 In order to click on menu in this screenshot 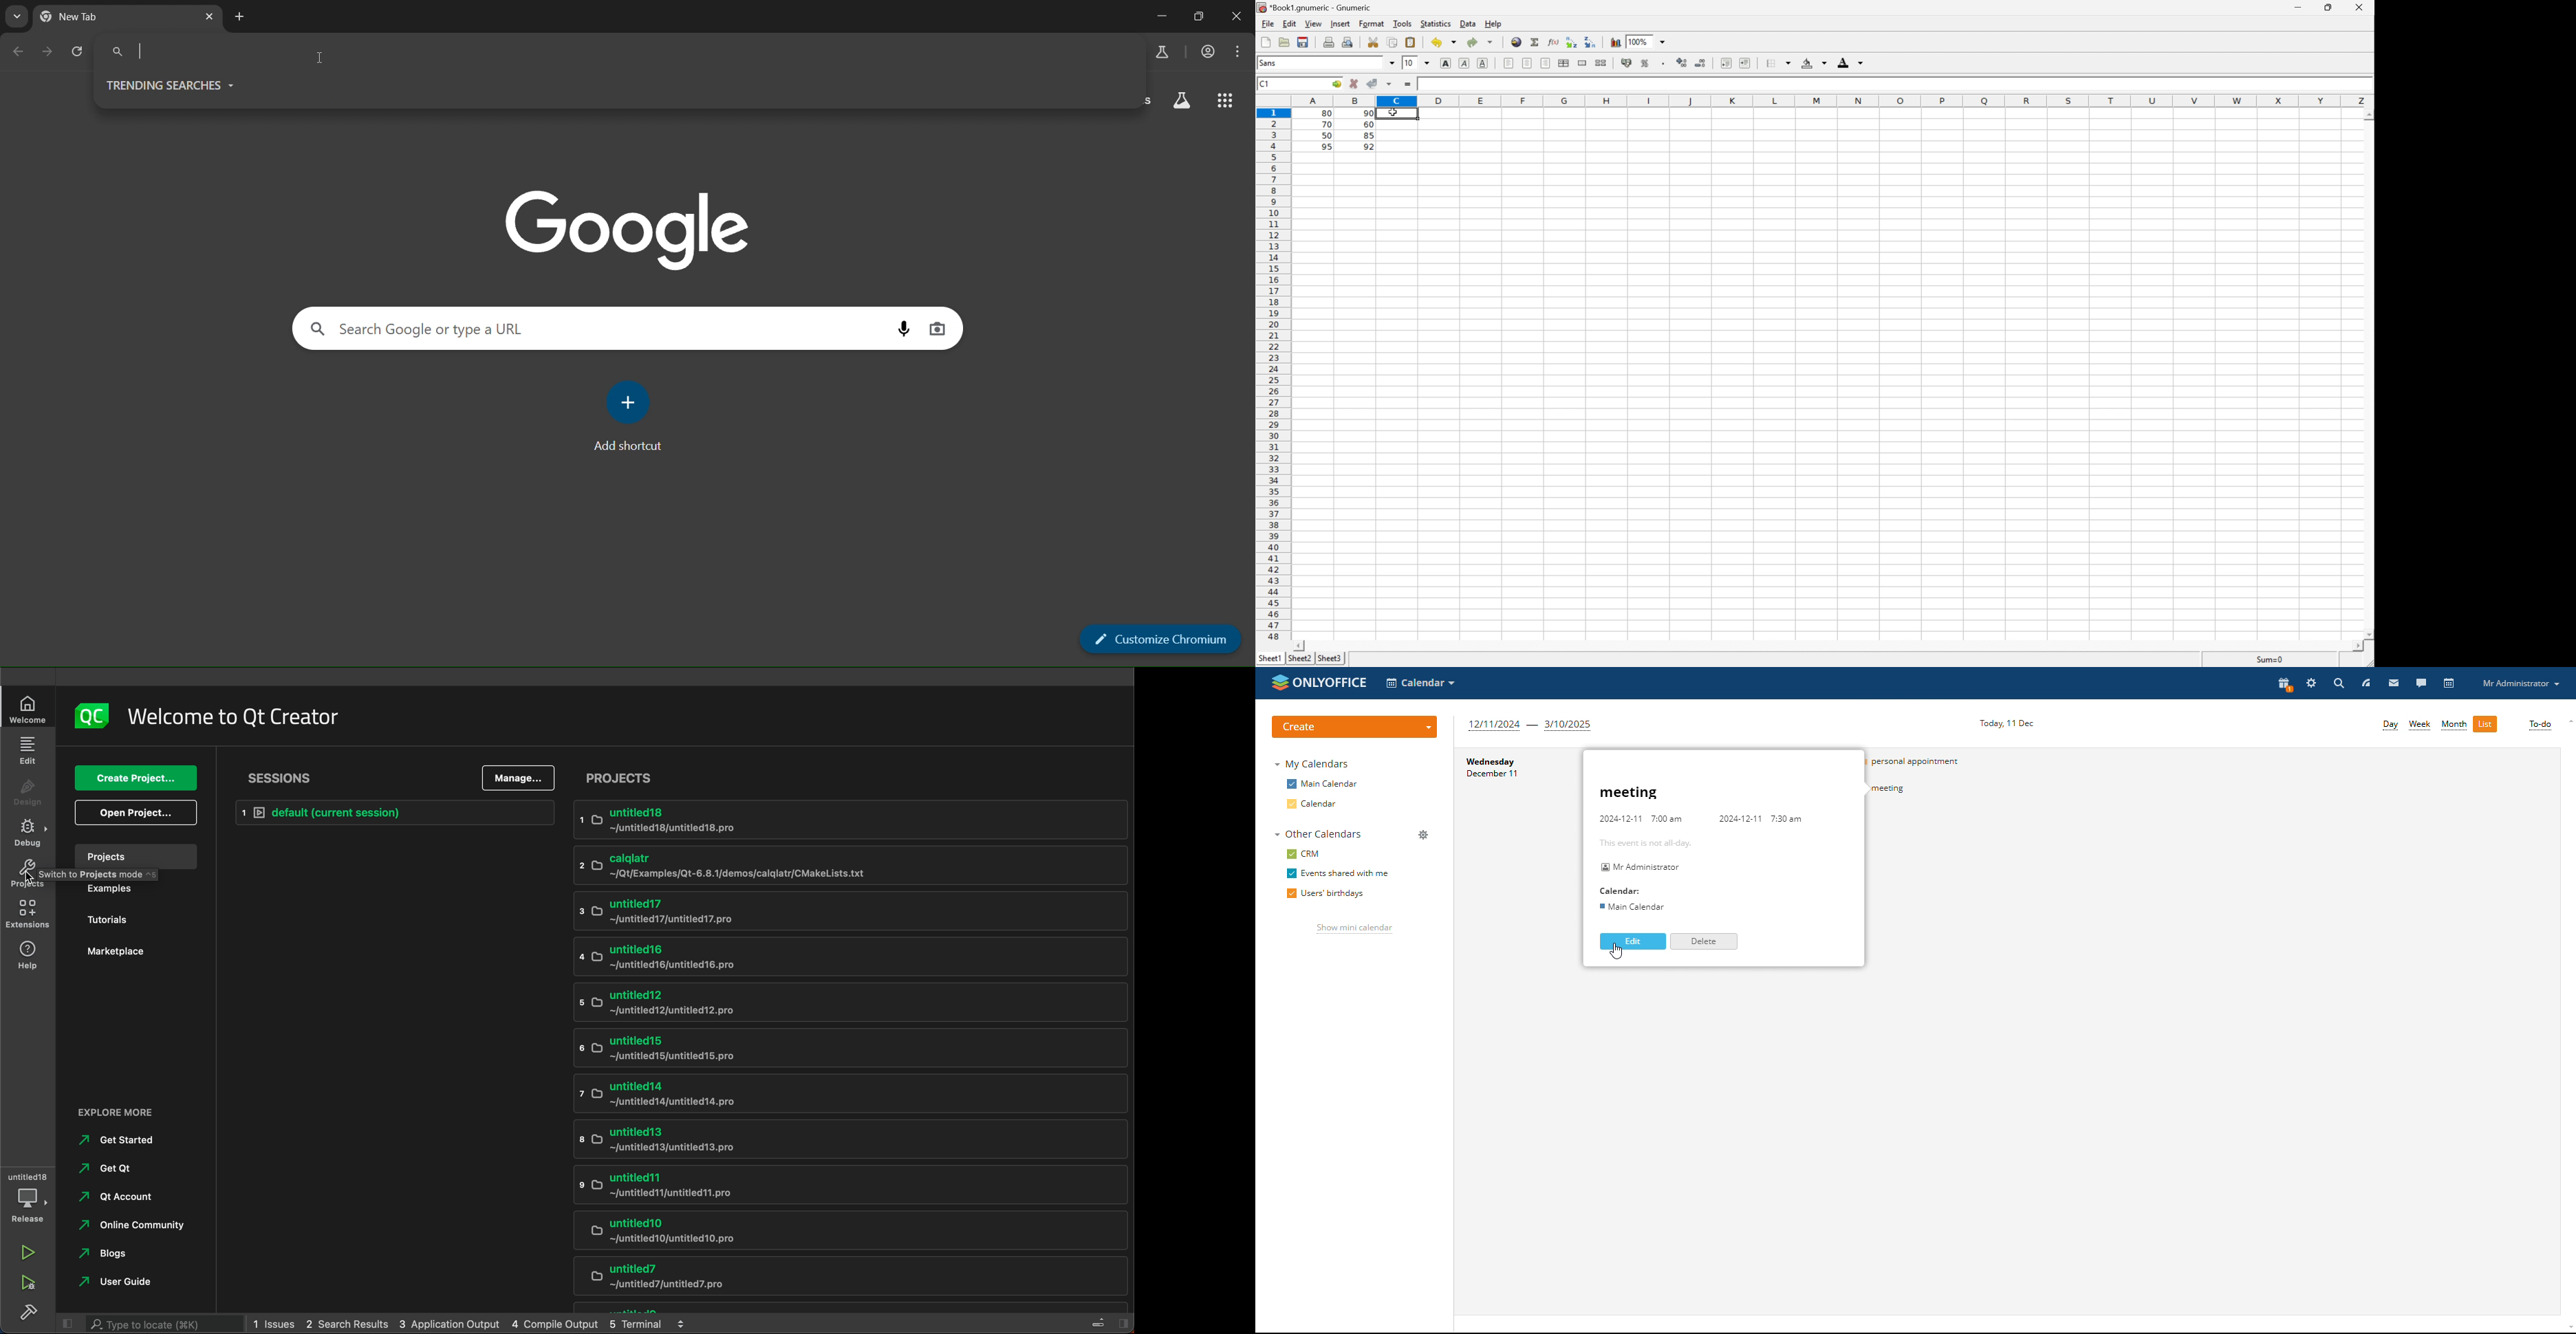, I will do `click(1242, 51)`.